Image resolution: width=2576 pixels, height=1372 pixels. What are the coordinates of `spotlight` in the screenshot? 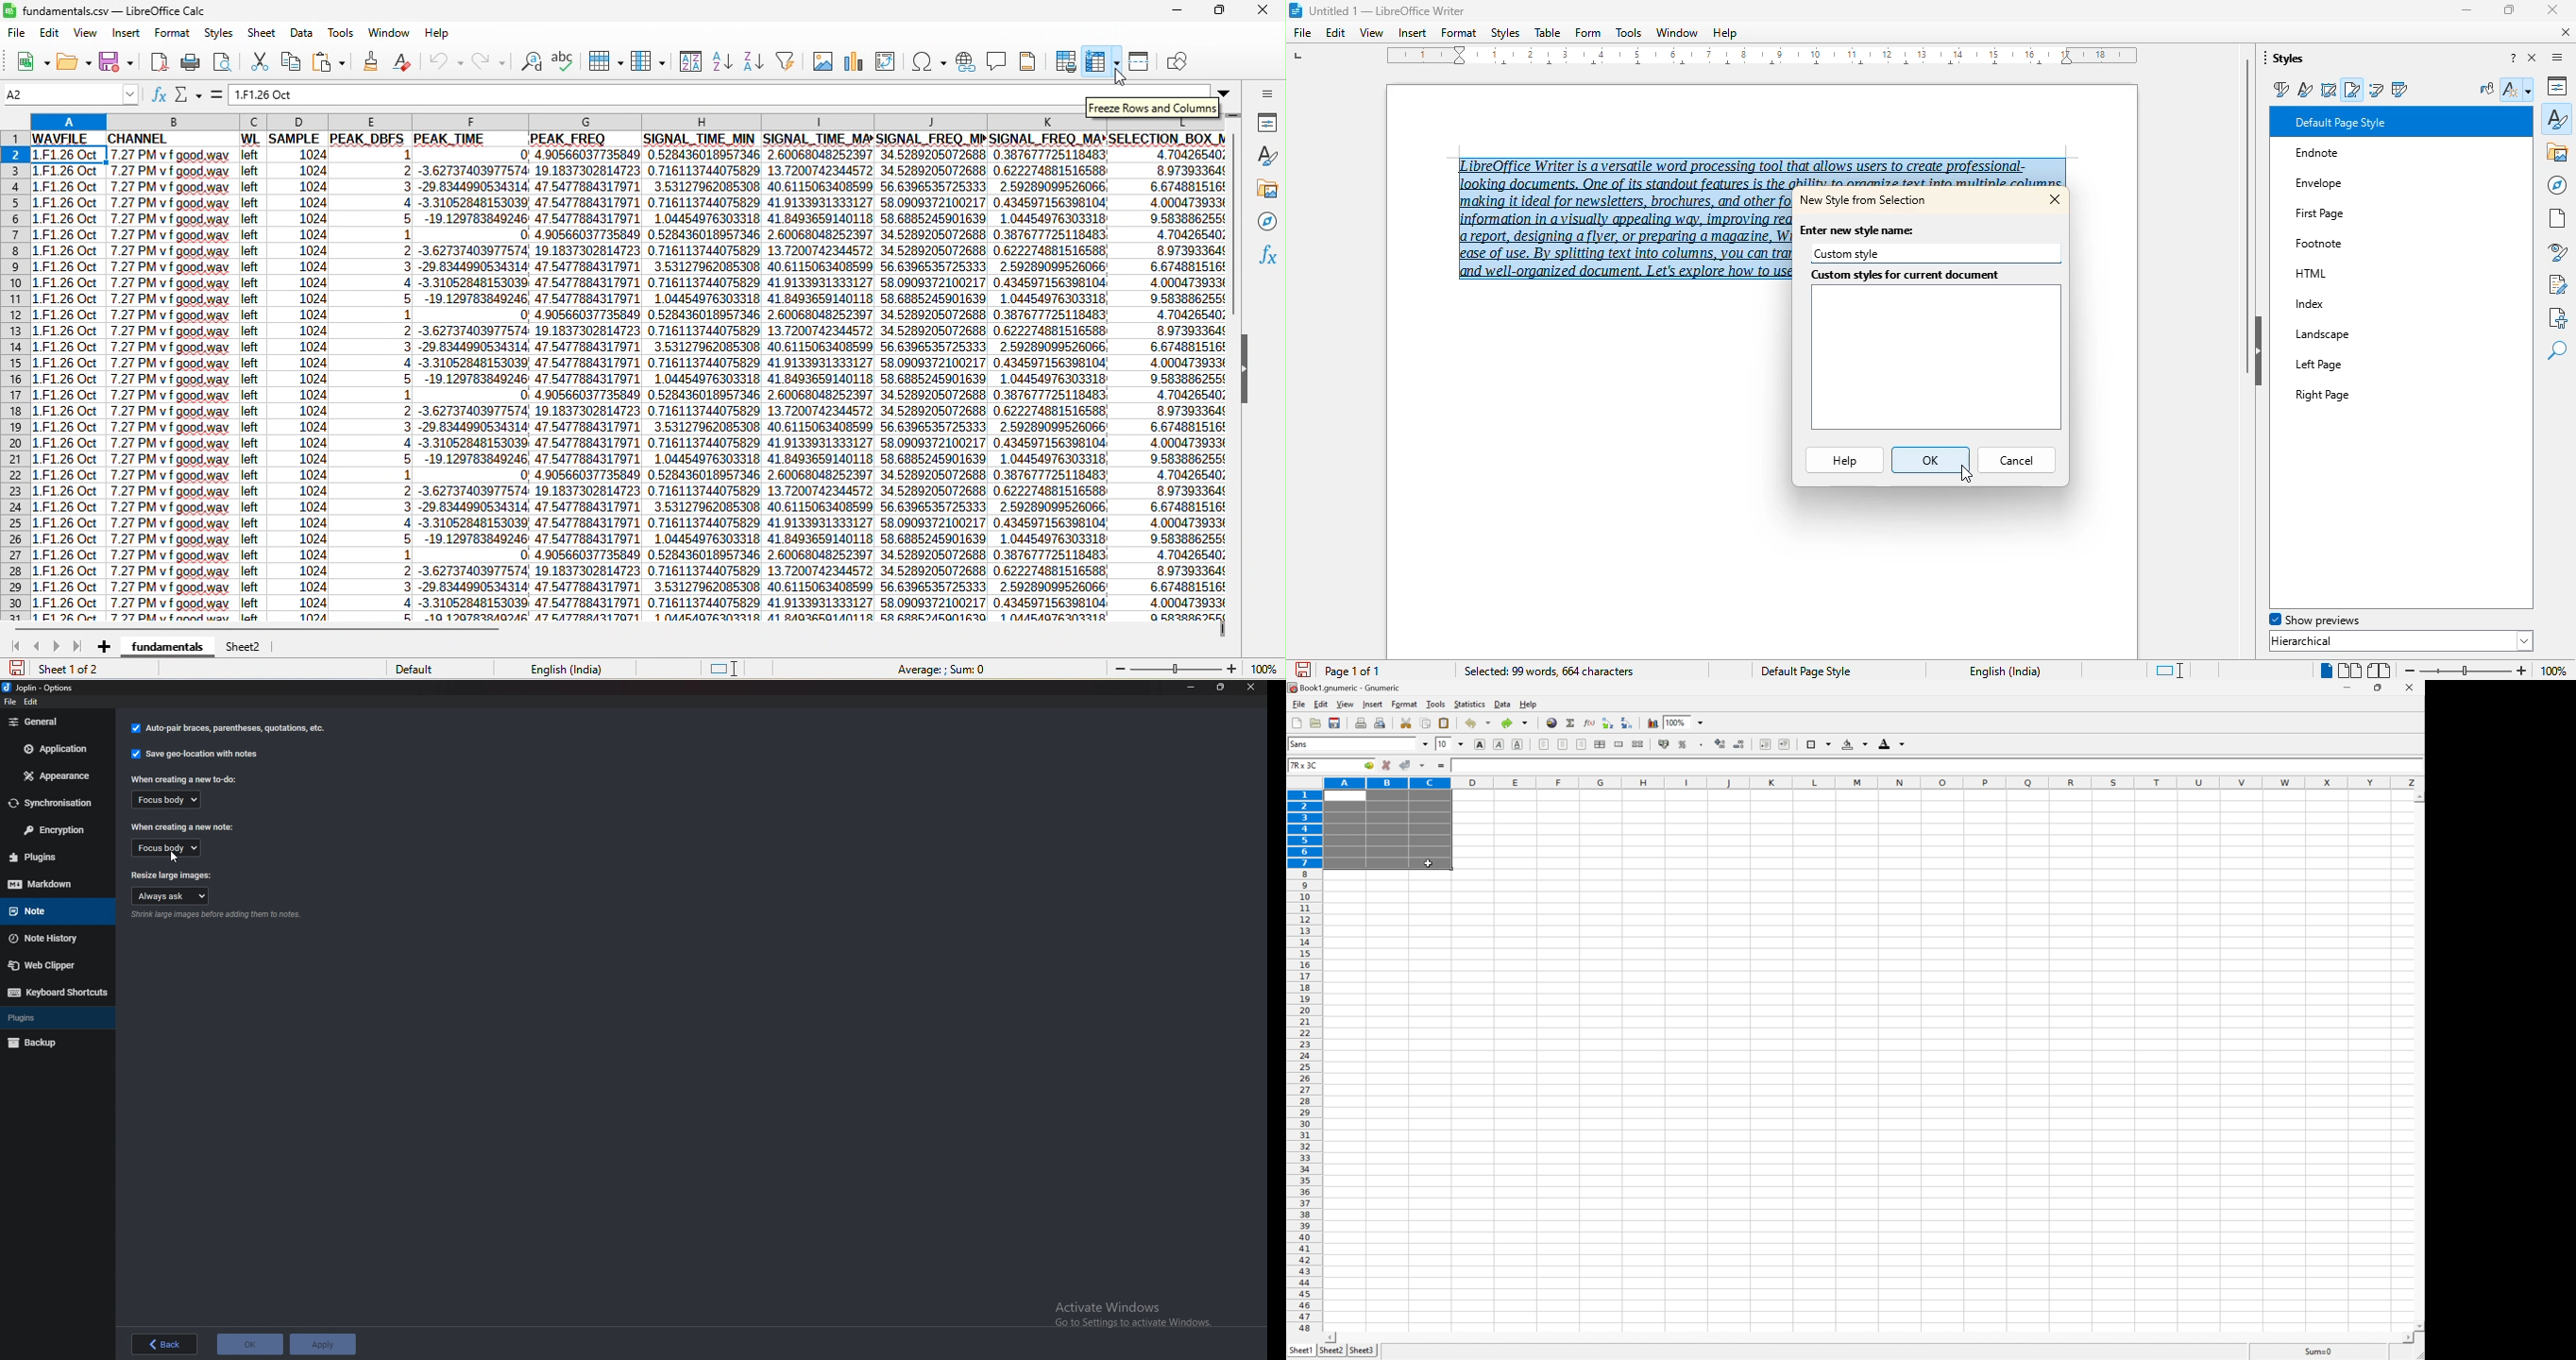 It's located at (2395, 620).